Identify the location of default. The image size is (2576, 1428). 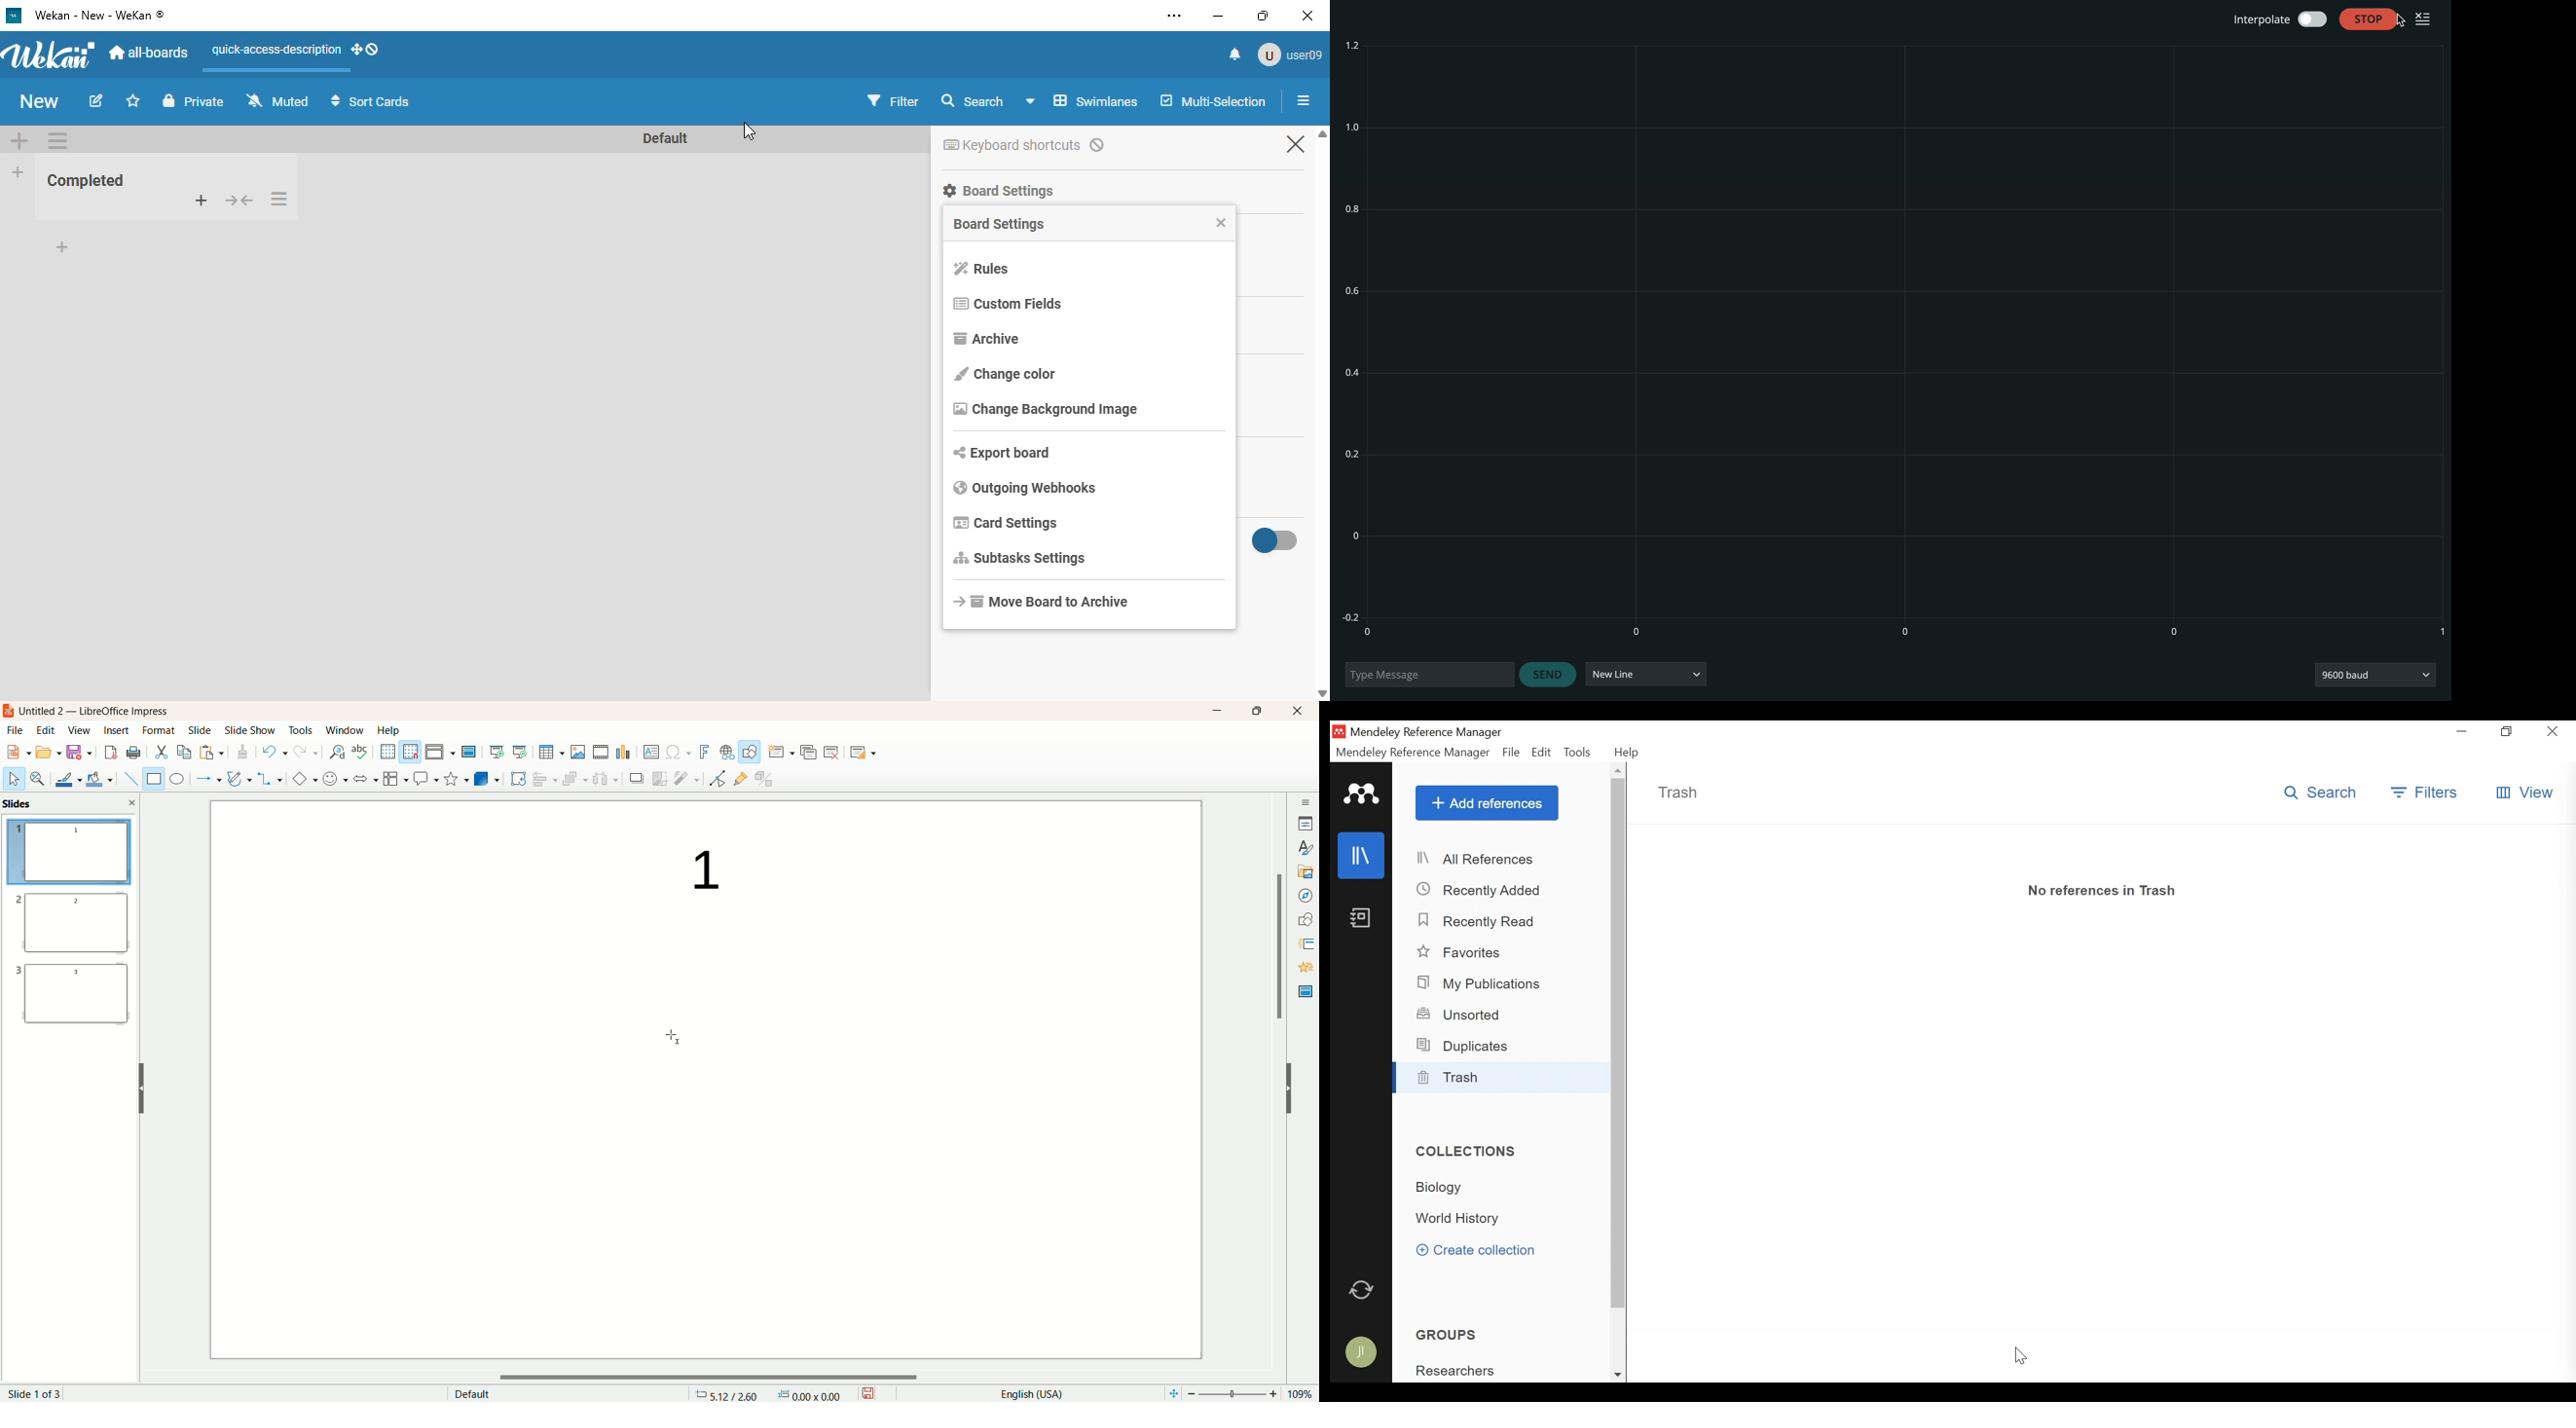
(471, 1392).